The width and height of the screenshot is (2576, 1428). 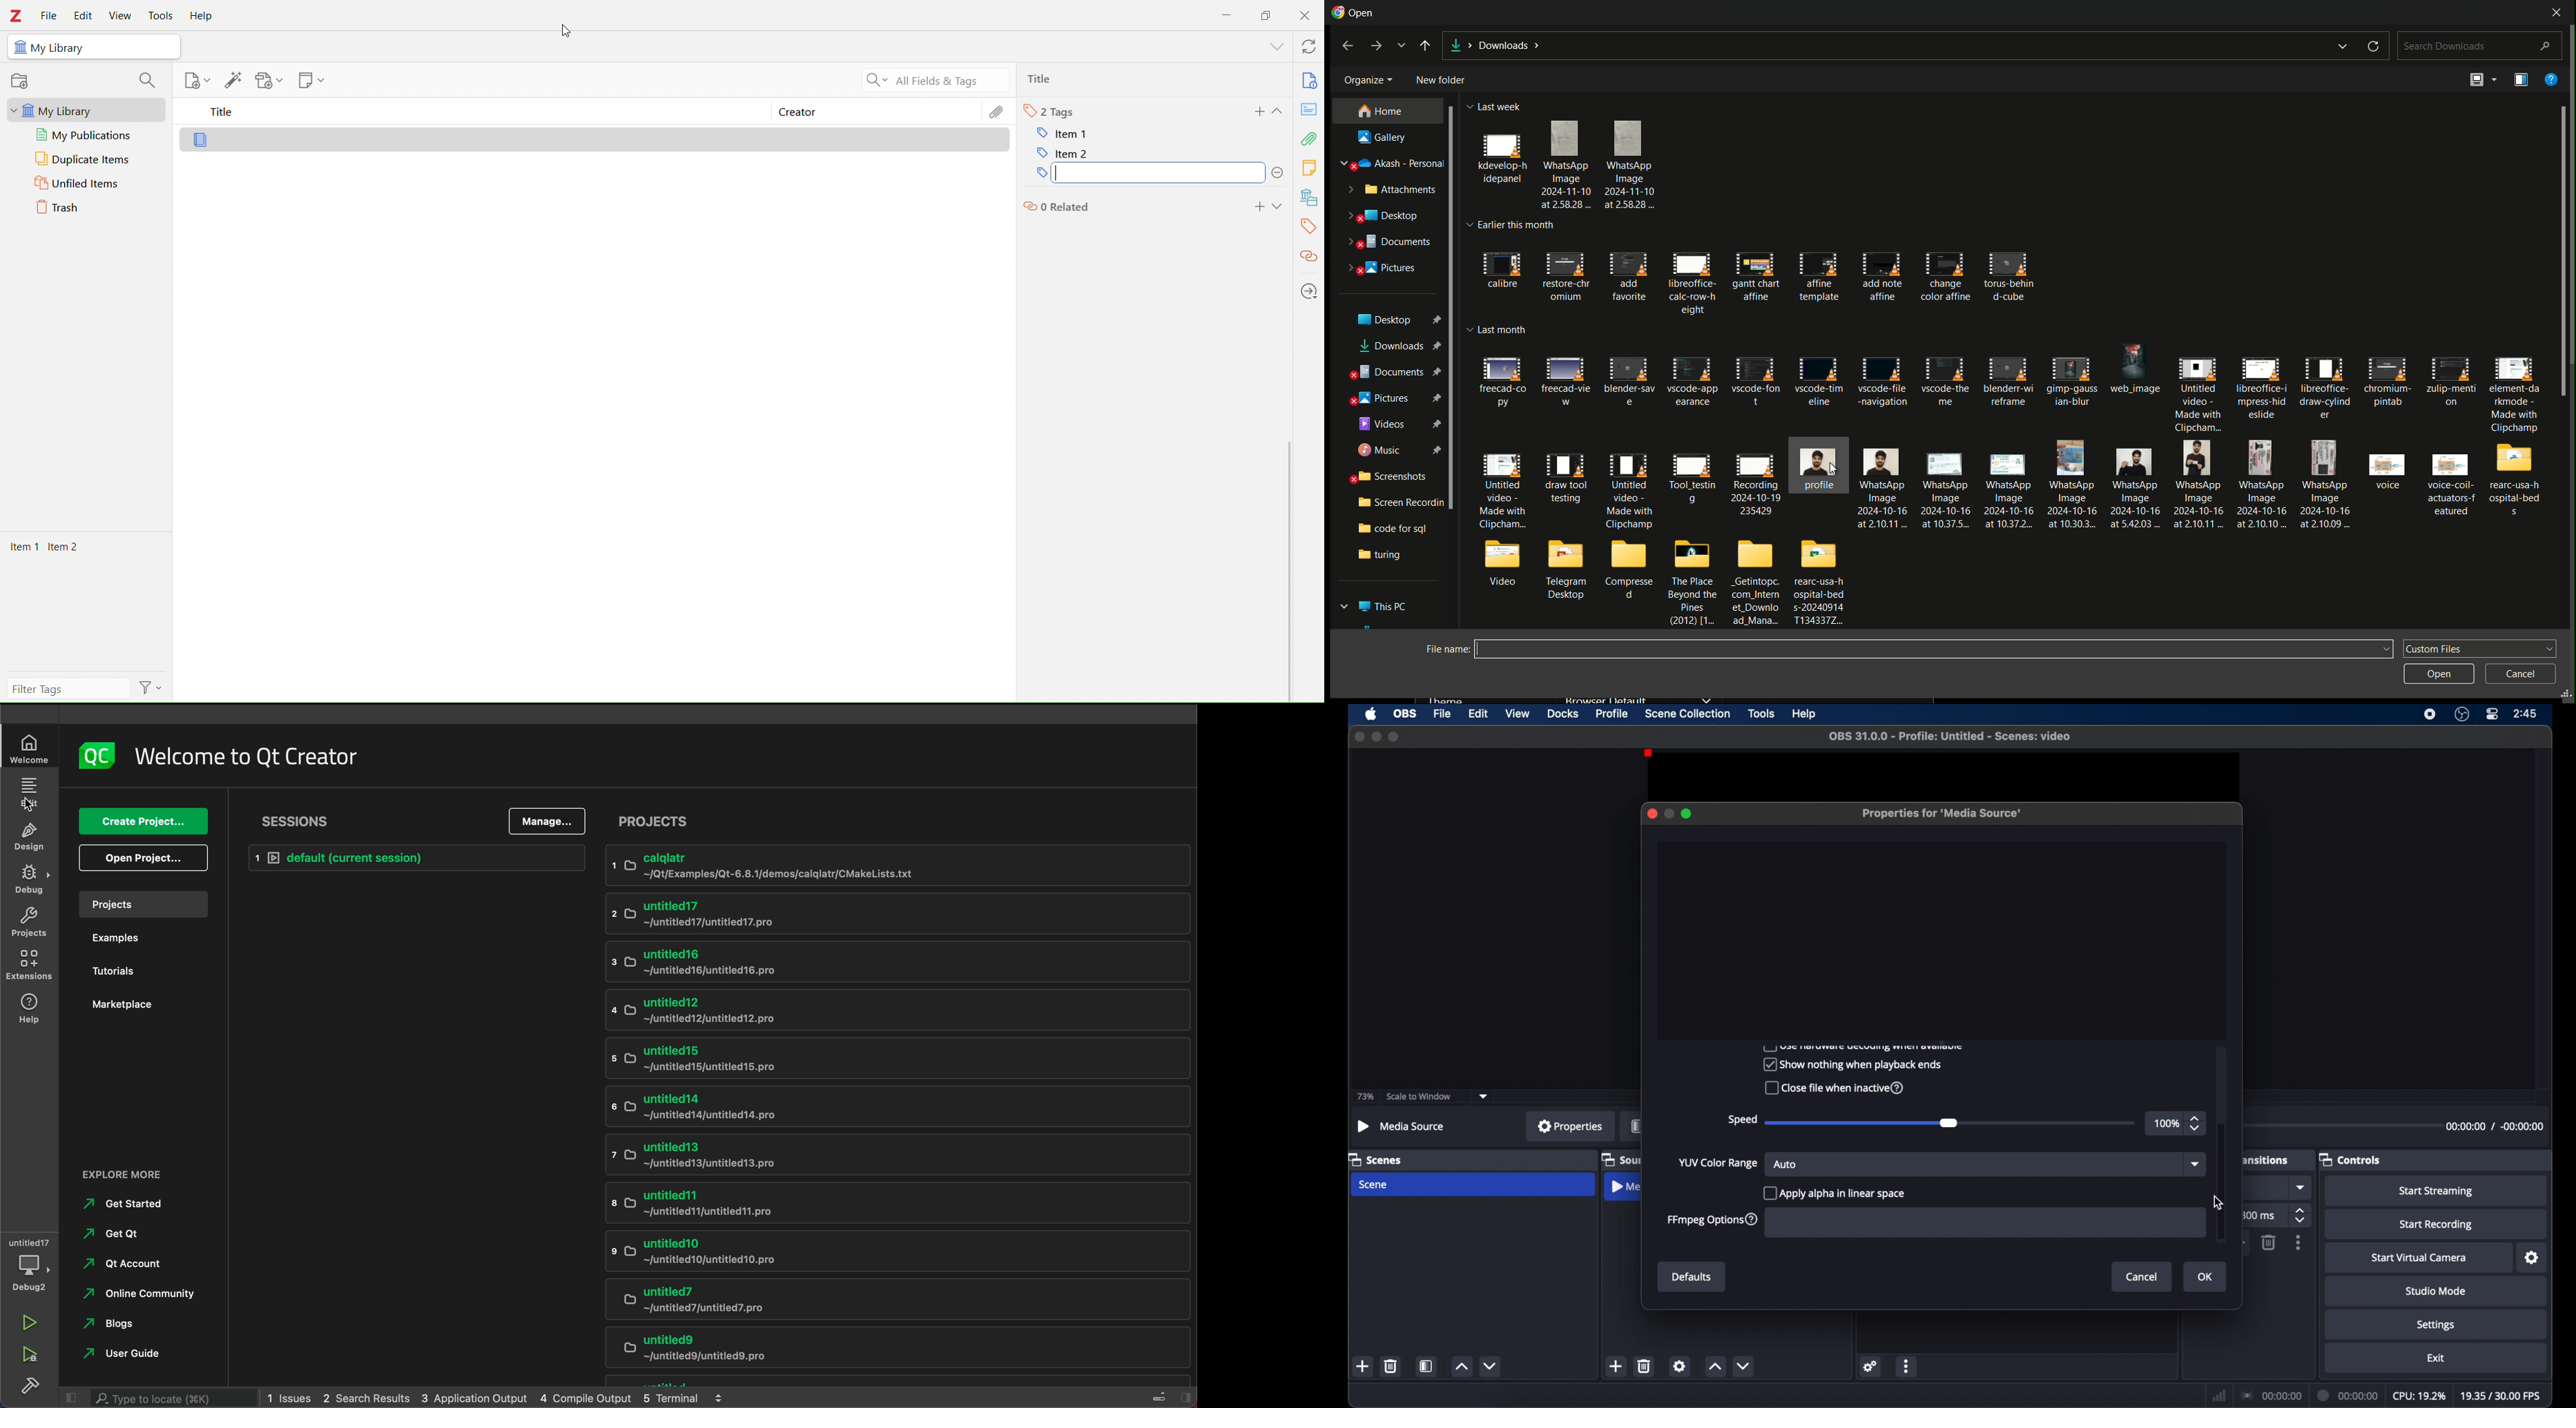 What do you see at coordinates (1837, 1192) in the screenshot?
I see `apply alpha in linear space` at bounding box center [1837, 1192].